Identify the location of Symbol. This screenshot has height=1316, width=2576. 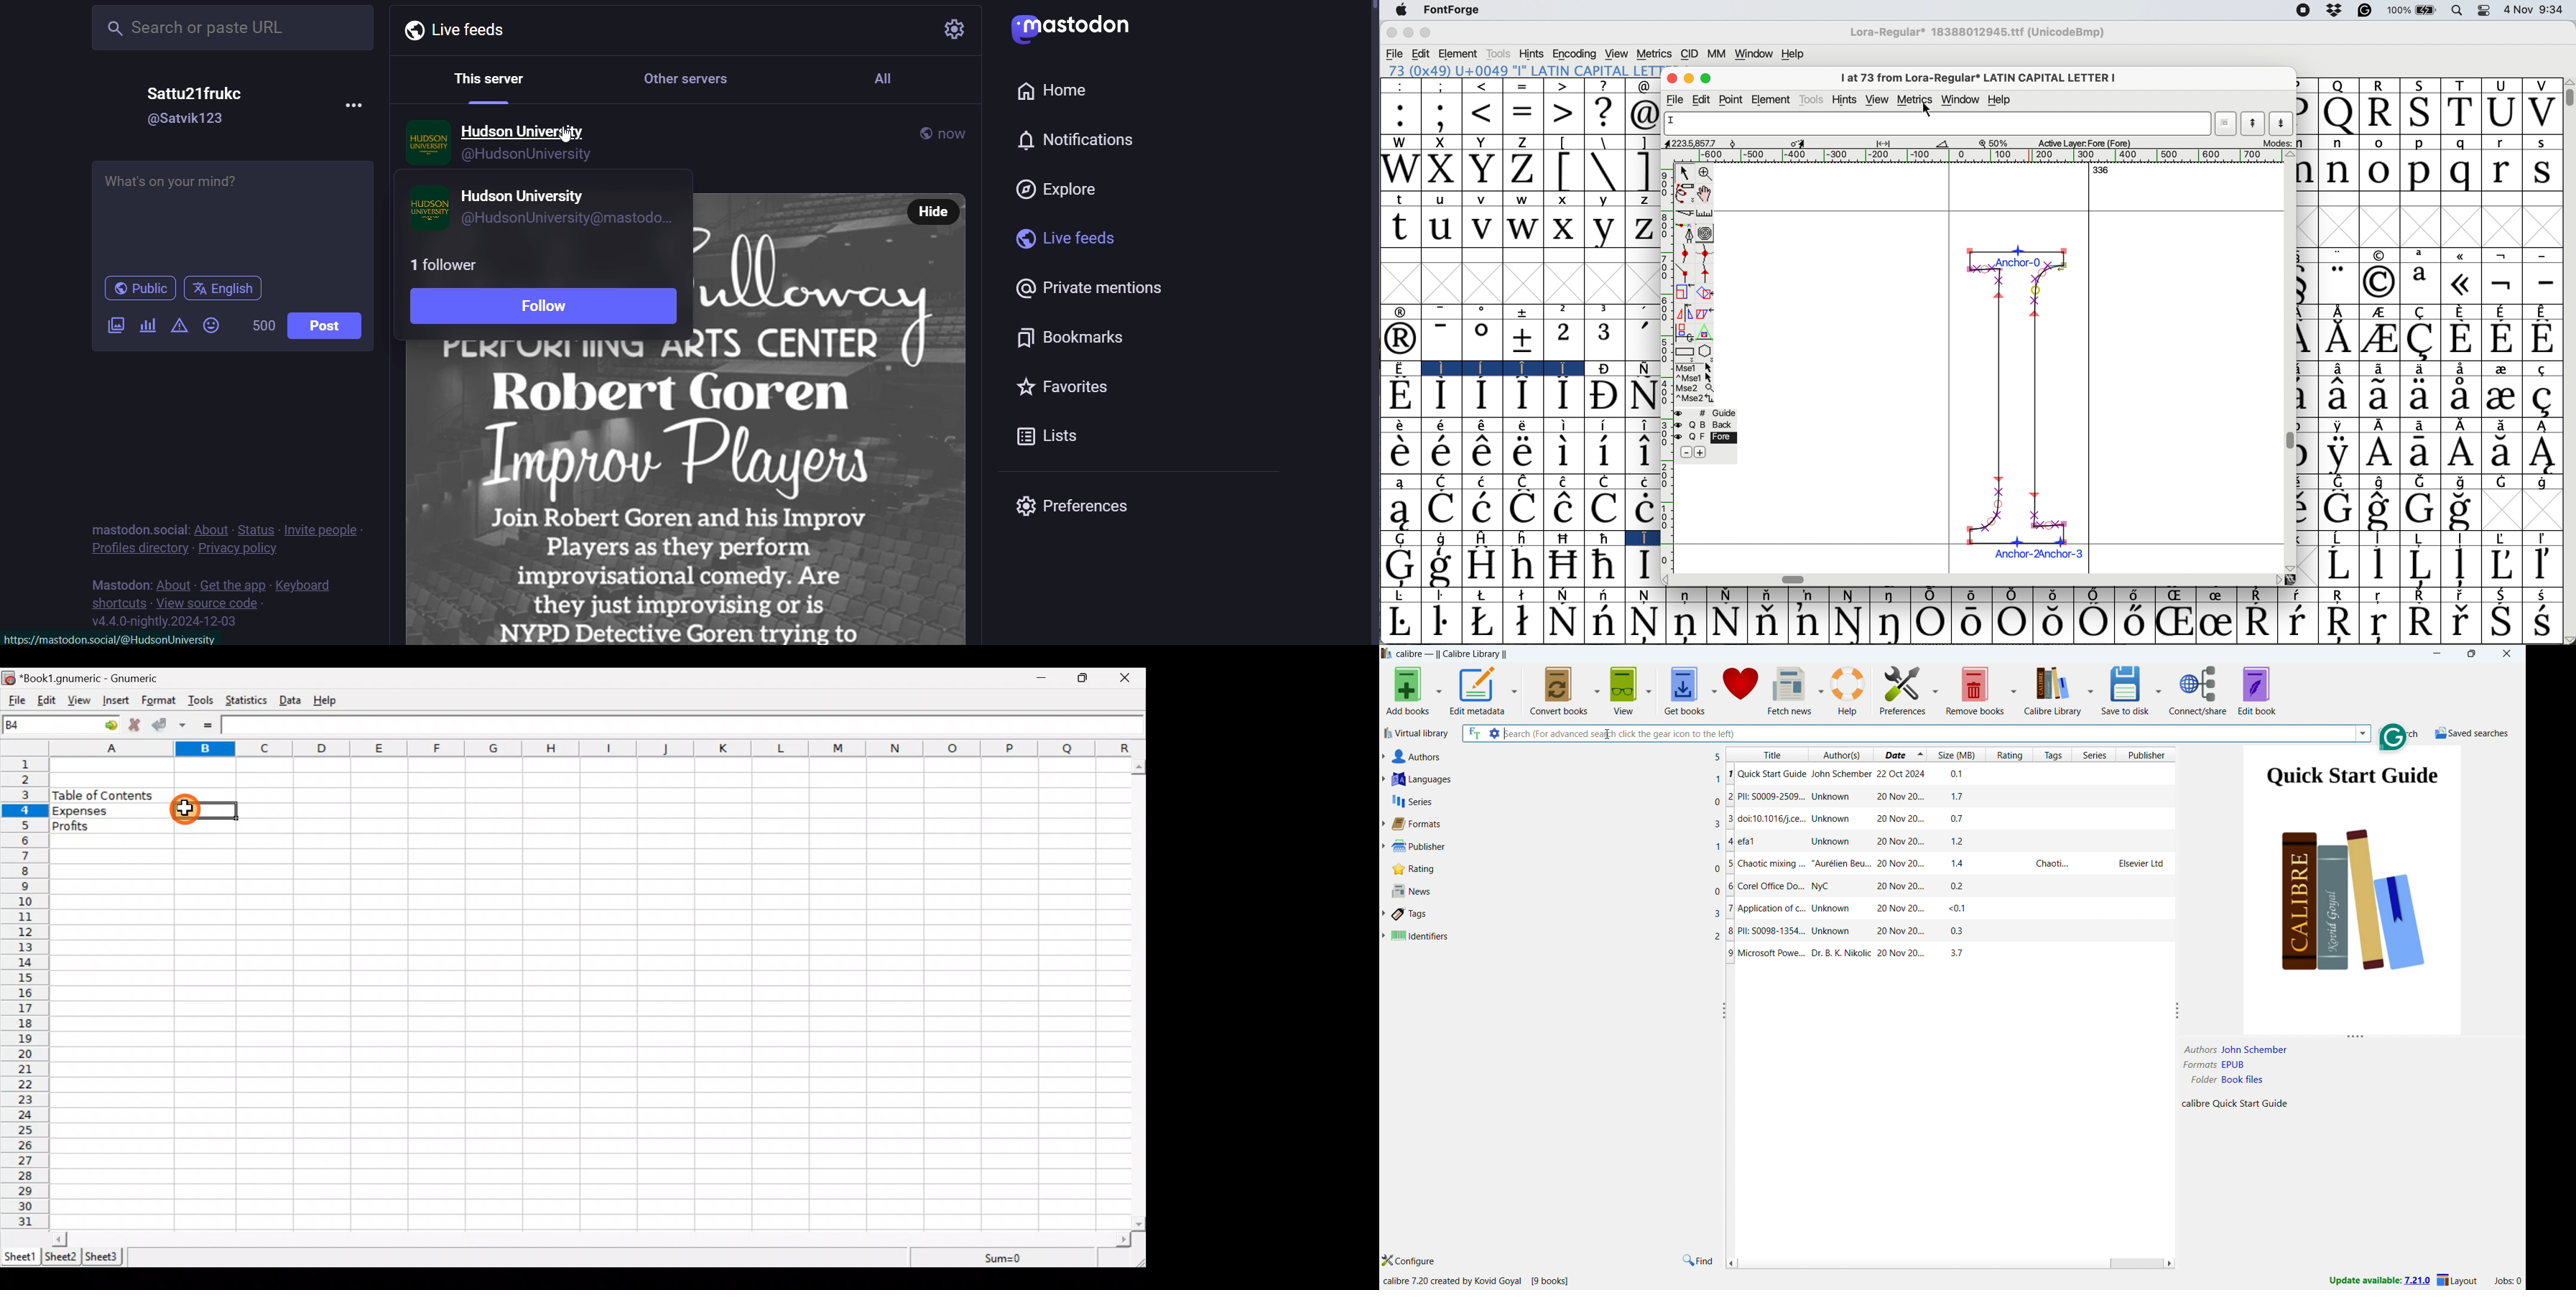
(1564, 453).